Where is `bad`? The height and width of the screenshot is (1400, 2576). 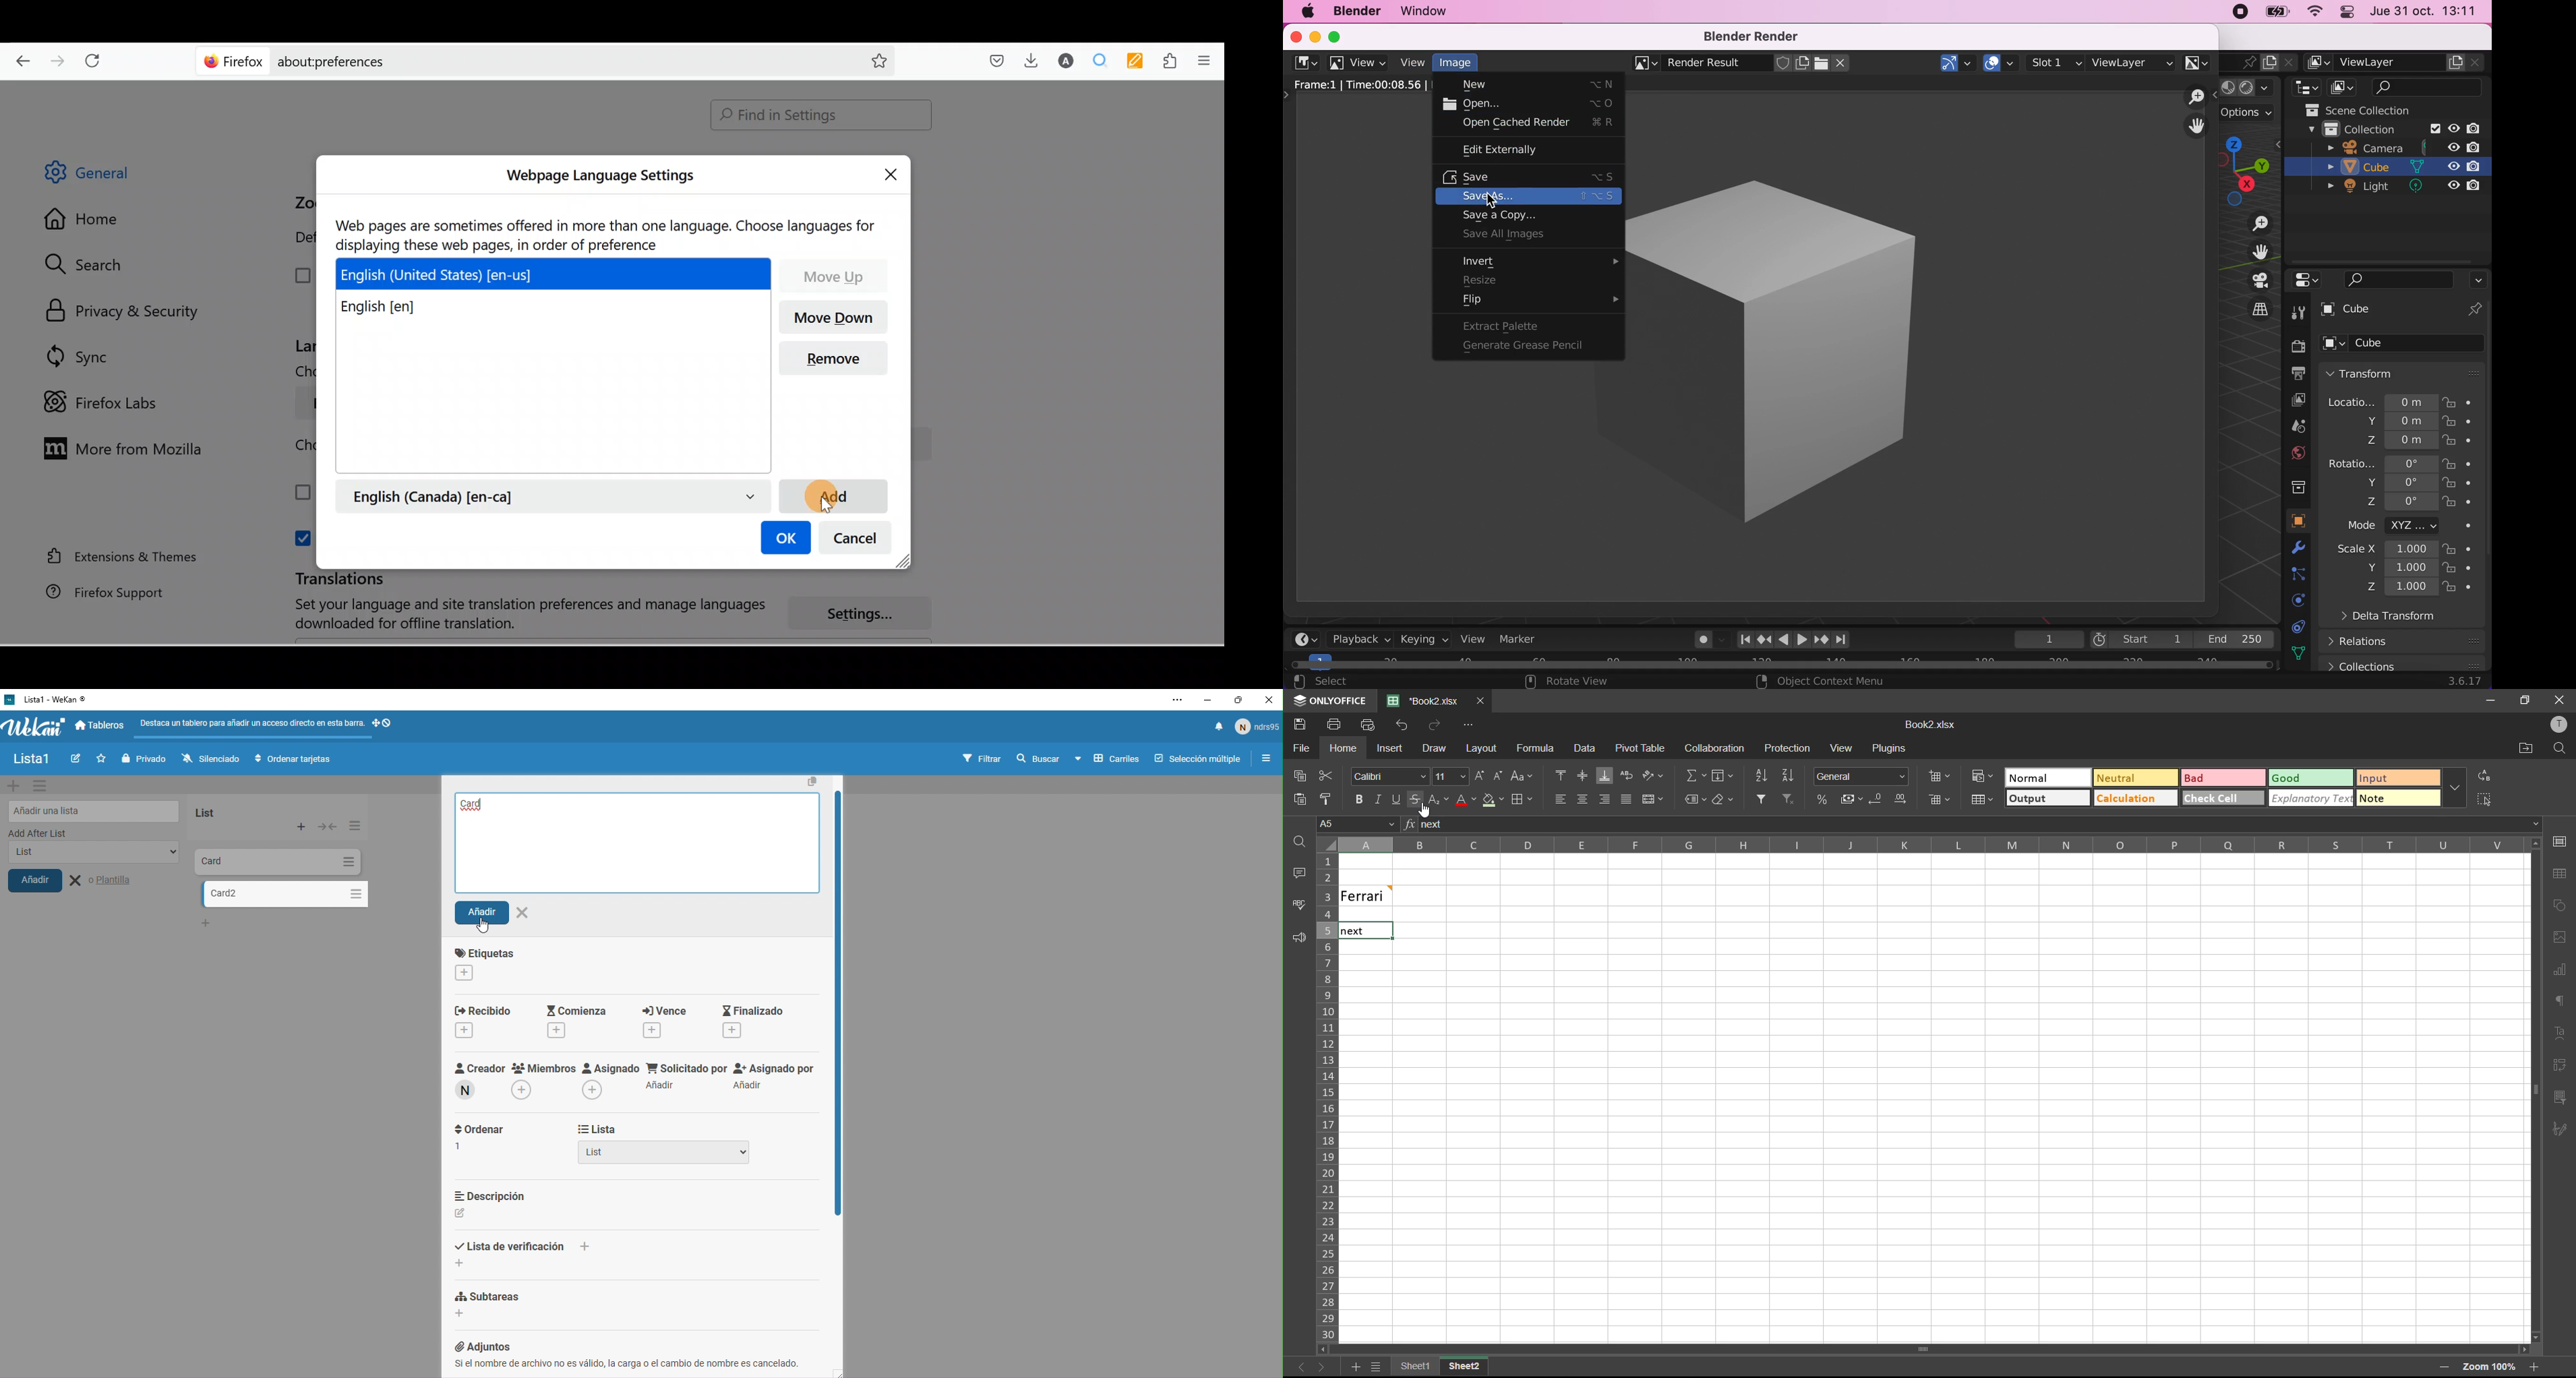
bad is located at coordinates (2220, 777).